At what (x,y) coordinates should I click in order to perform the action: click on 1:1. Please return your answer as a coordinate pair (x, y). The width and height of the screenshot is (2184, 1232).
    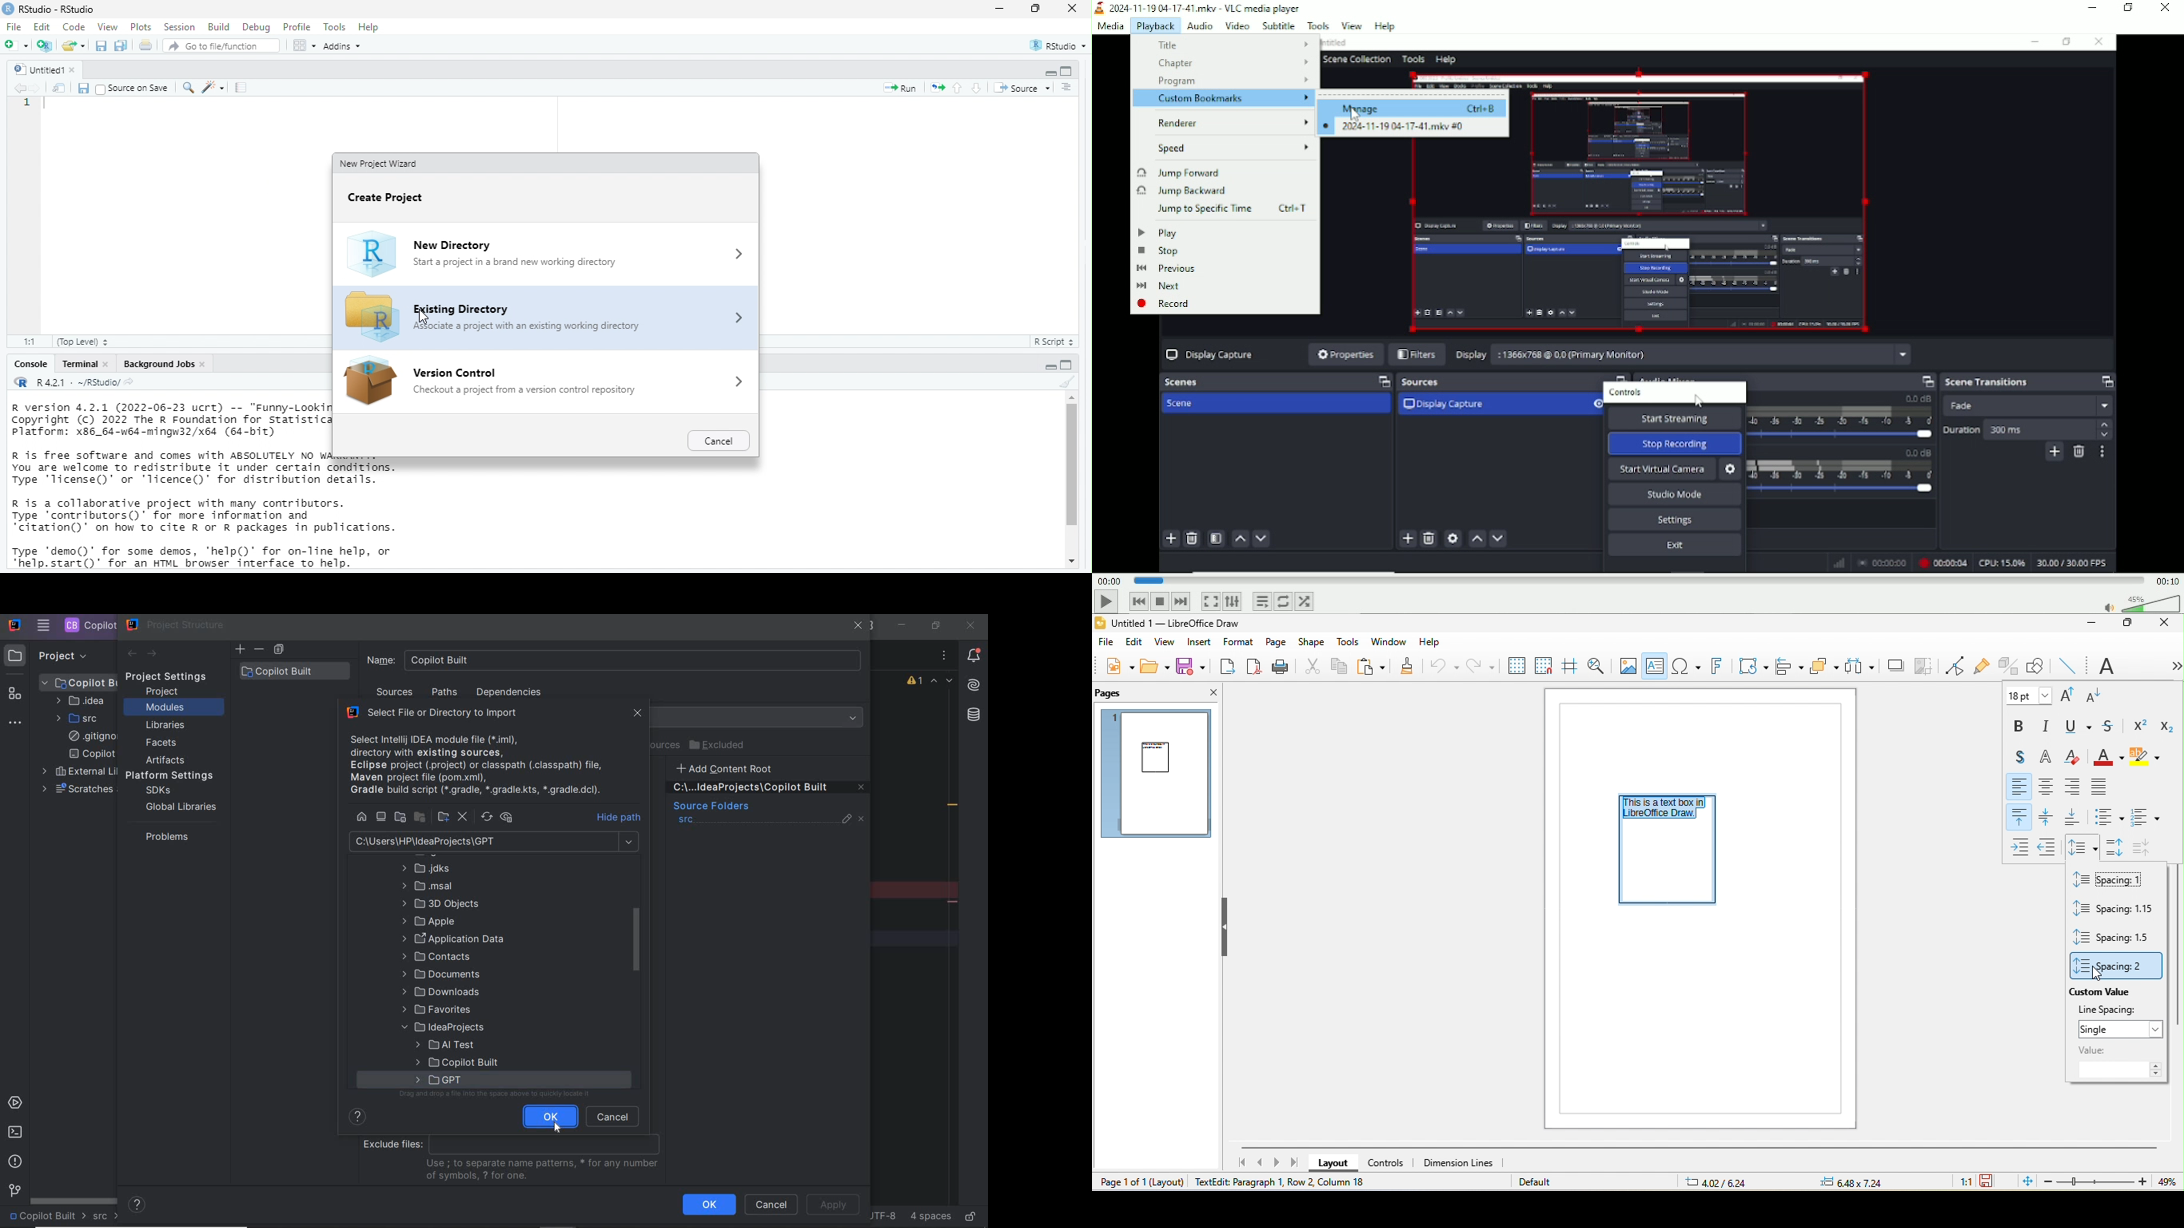
    Looking at the image, I should click on (24, 341).